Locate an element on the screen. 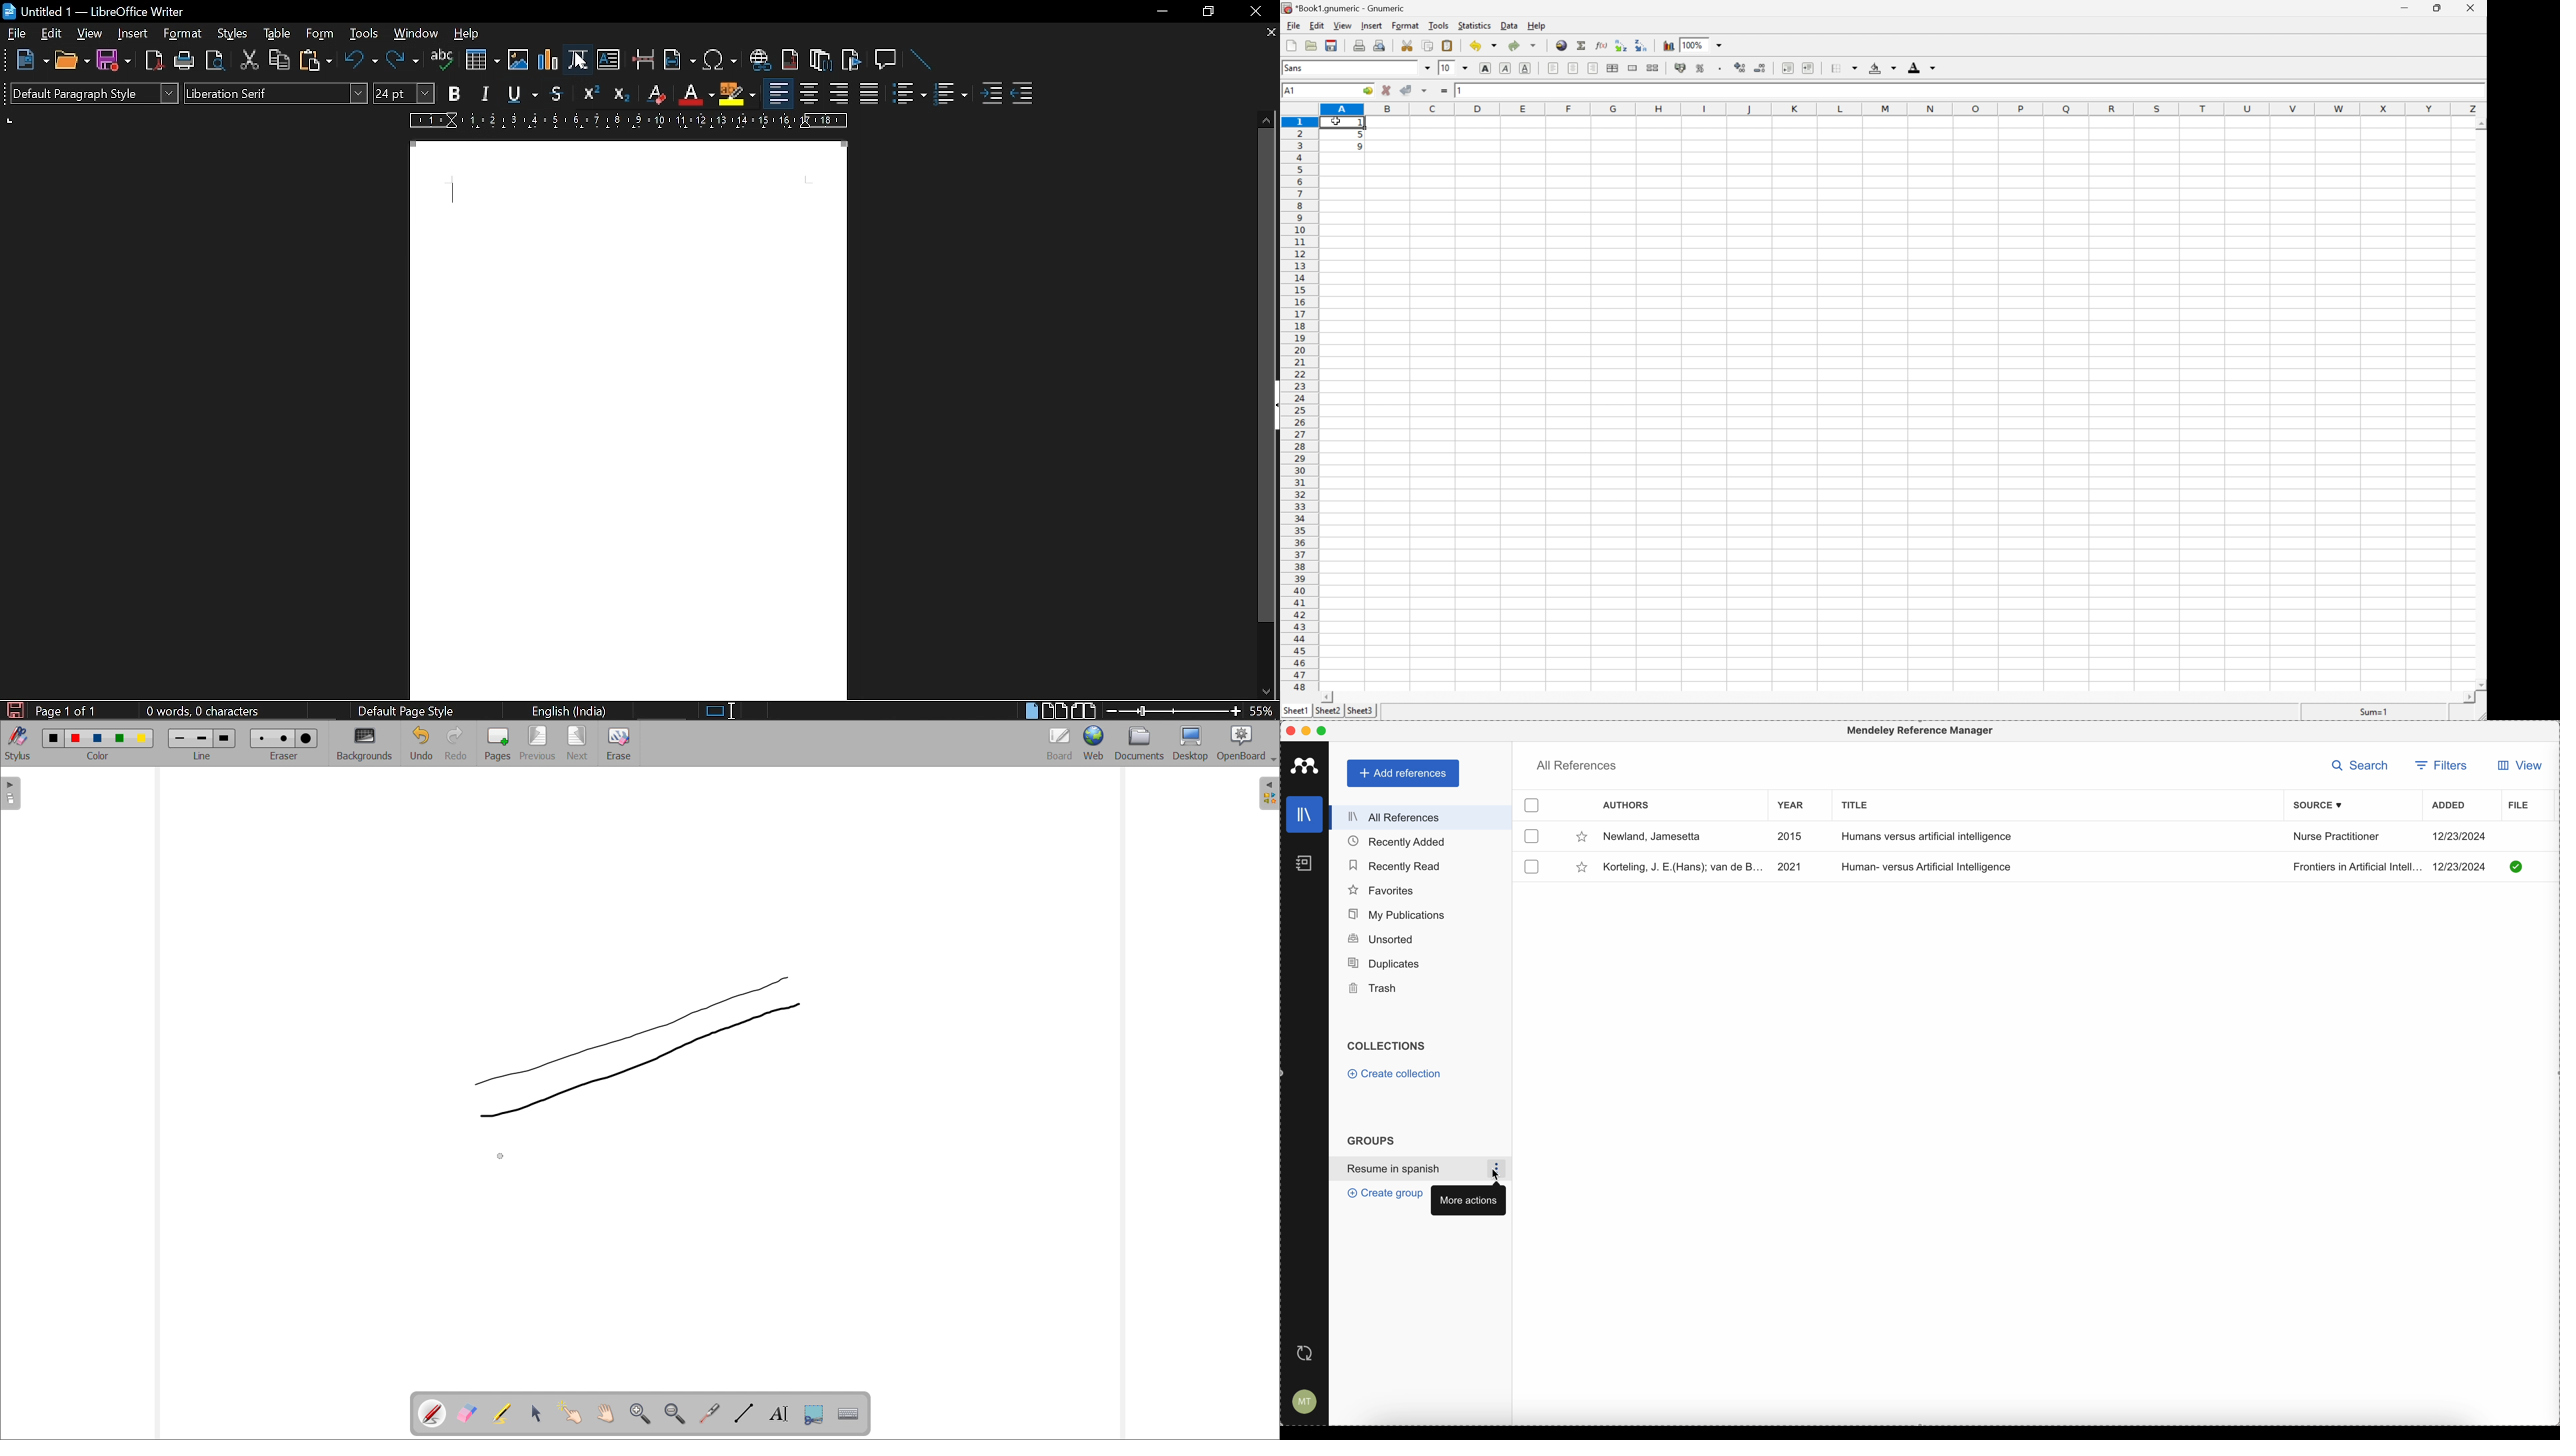 The image size is (2576, 1456). open a file is located at coordinates (1310, 44).